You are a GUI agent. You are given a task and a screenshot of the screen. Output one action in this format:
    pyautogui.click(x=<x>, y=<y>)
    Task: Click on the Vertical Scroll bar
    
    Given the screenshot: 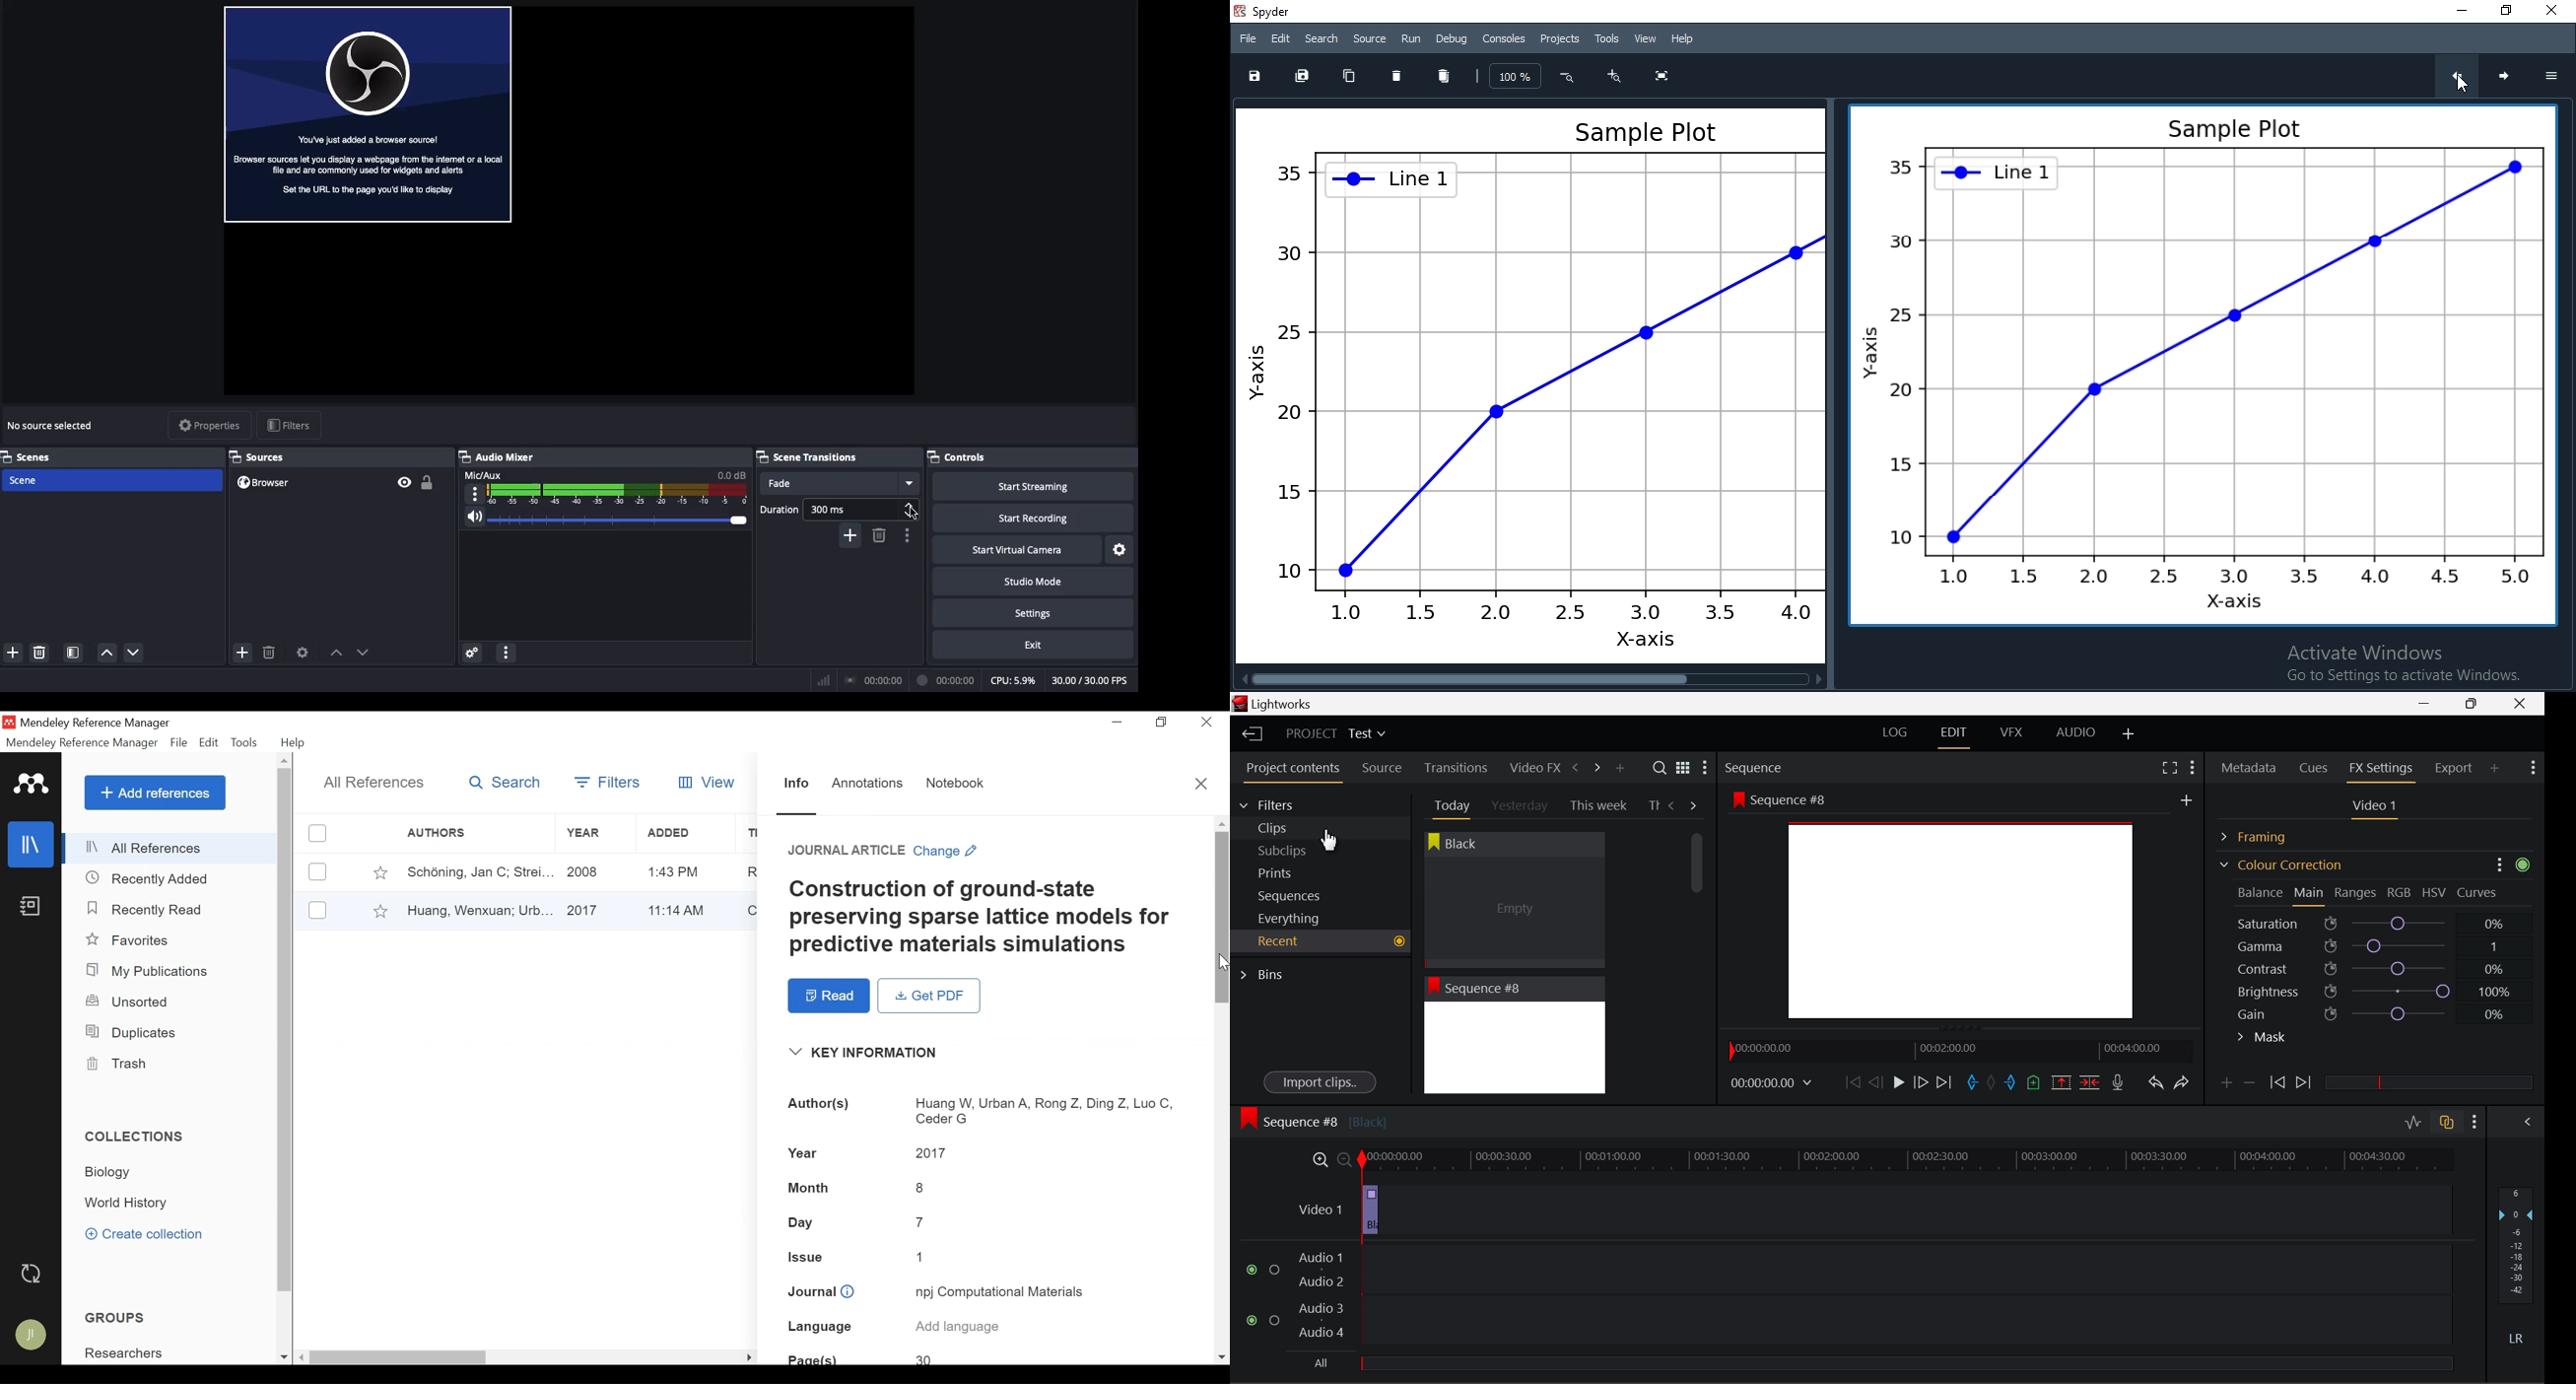 What is the action you would take?
    pyautogui.click(x=1222, y=918)
    